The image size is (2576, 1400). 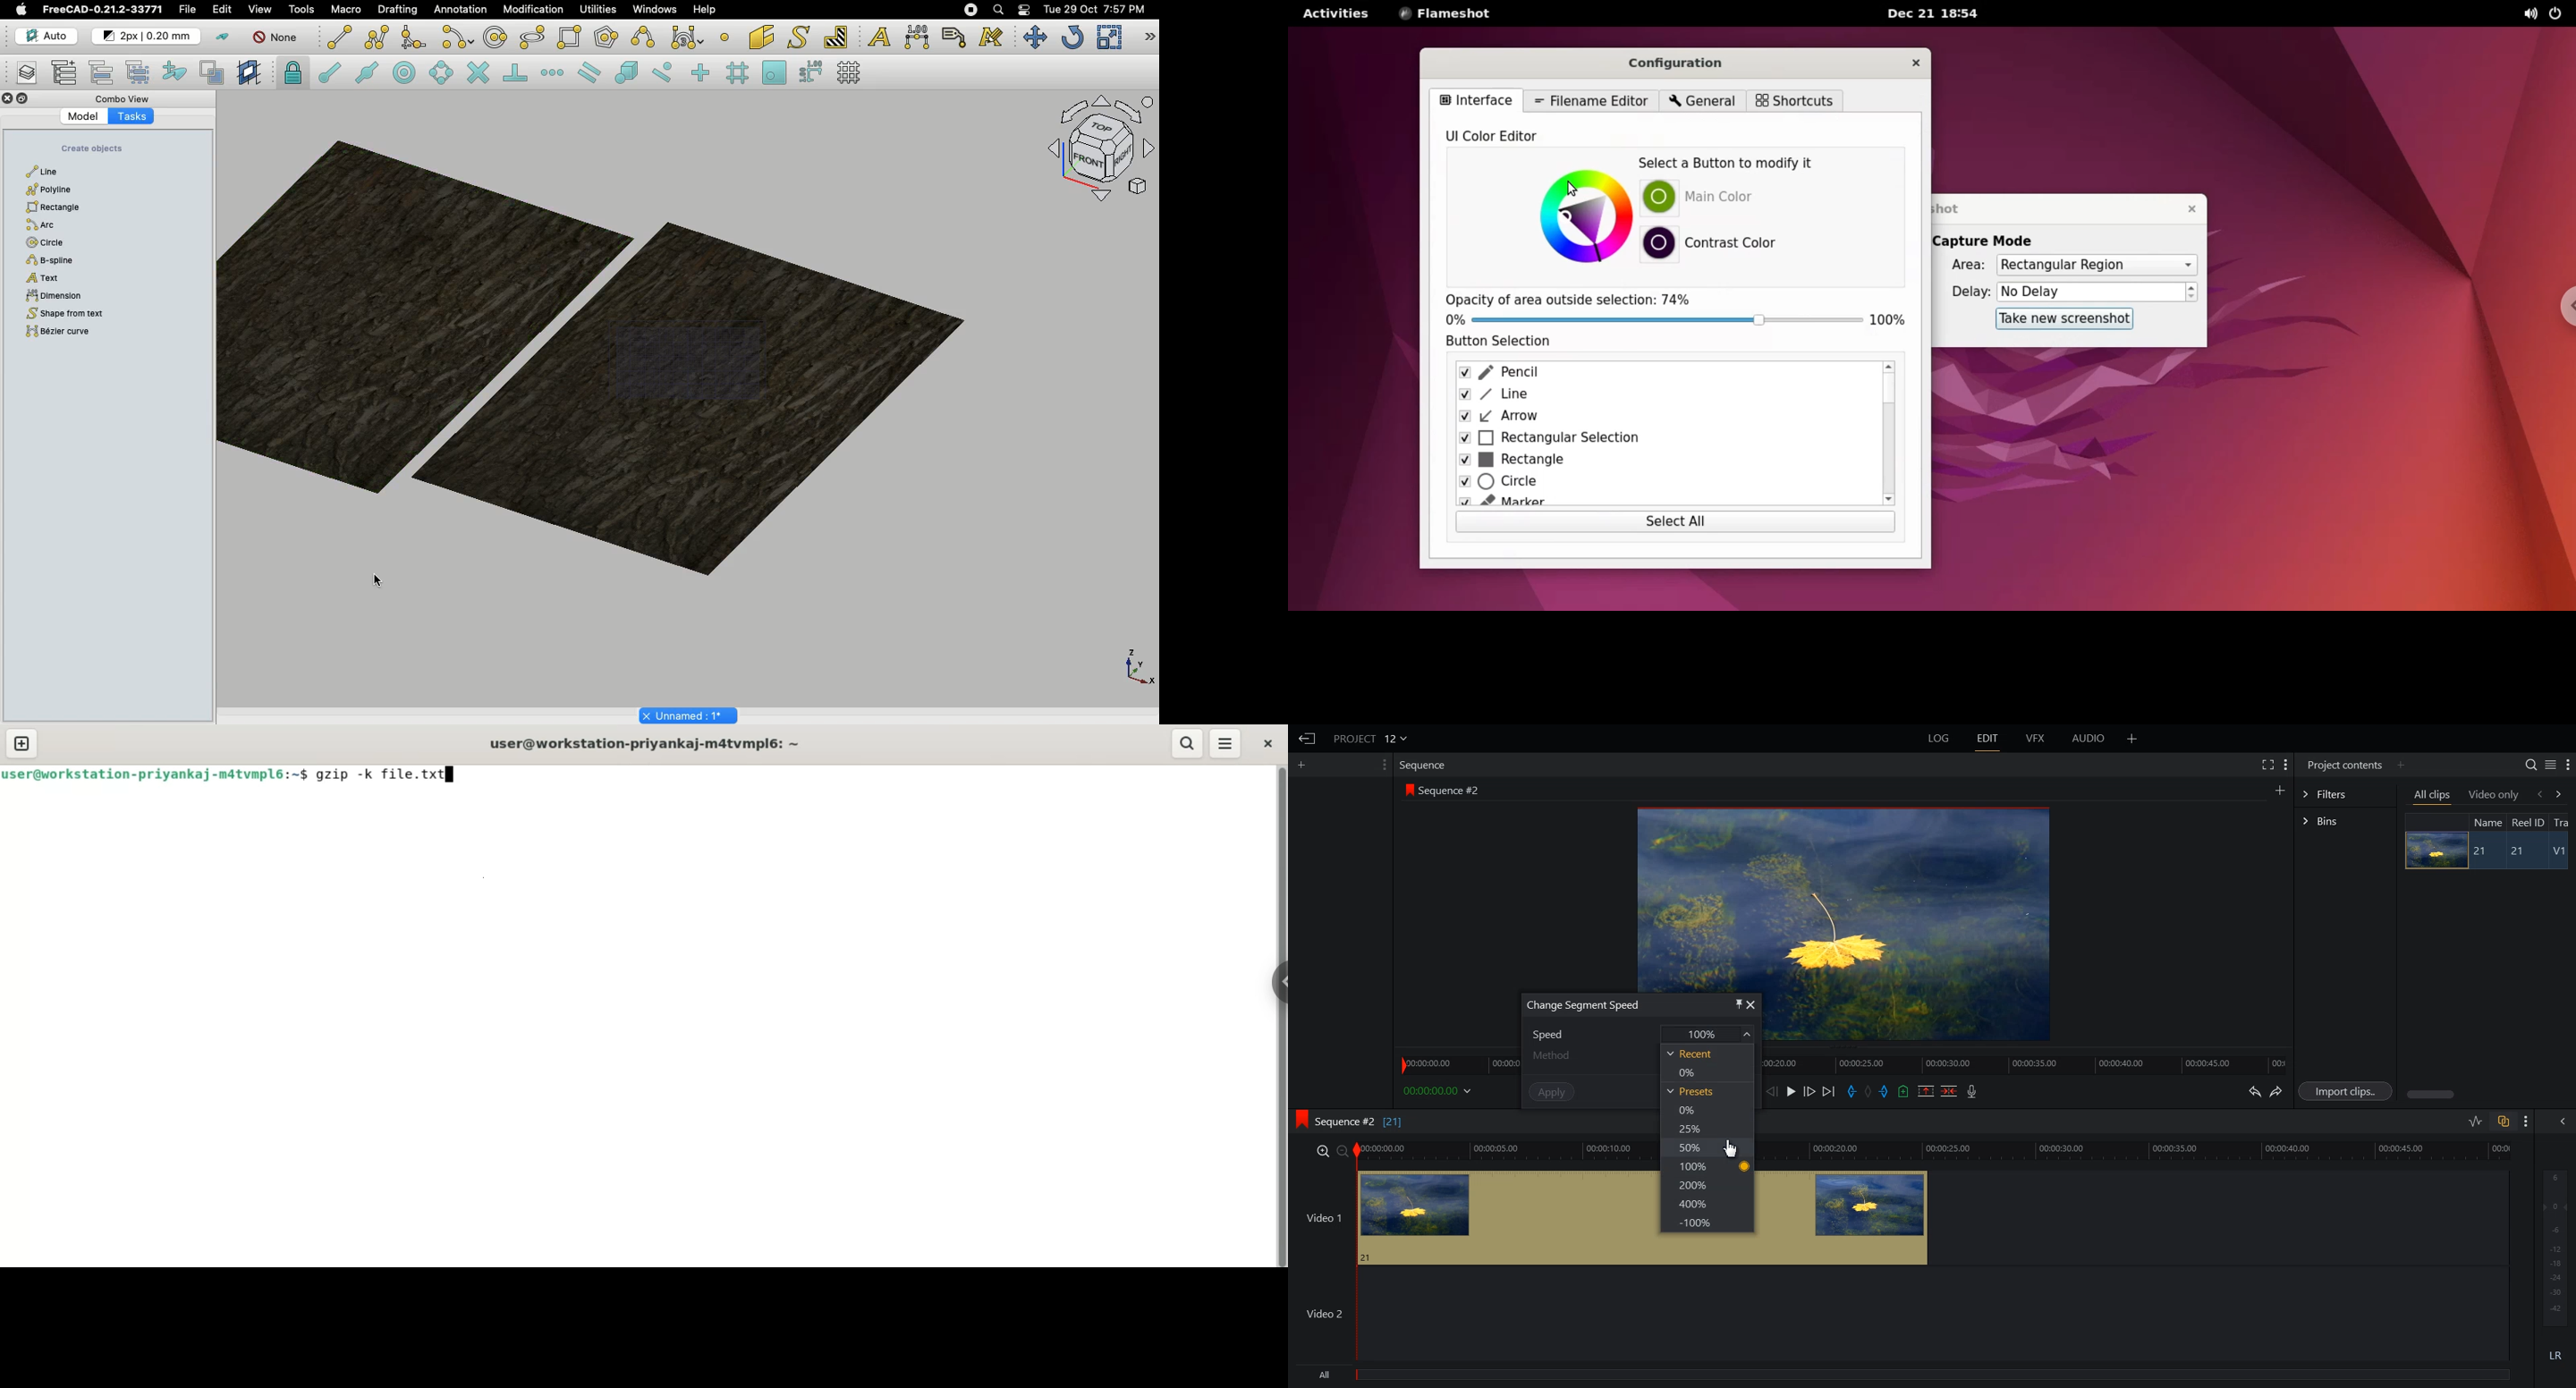 I want to click on Auto, so click(x=47, y=36).